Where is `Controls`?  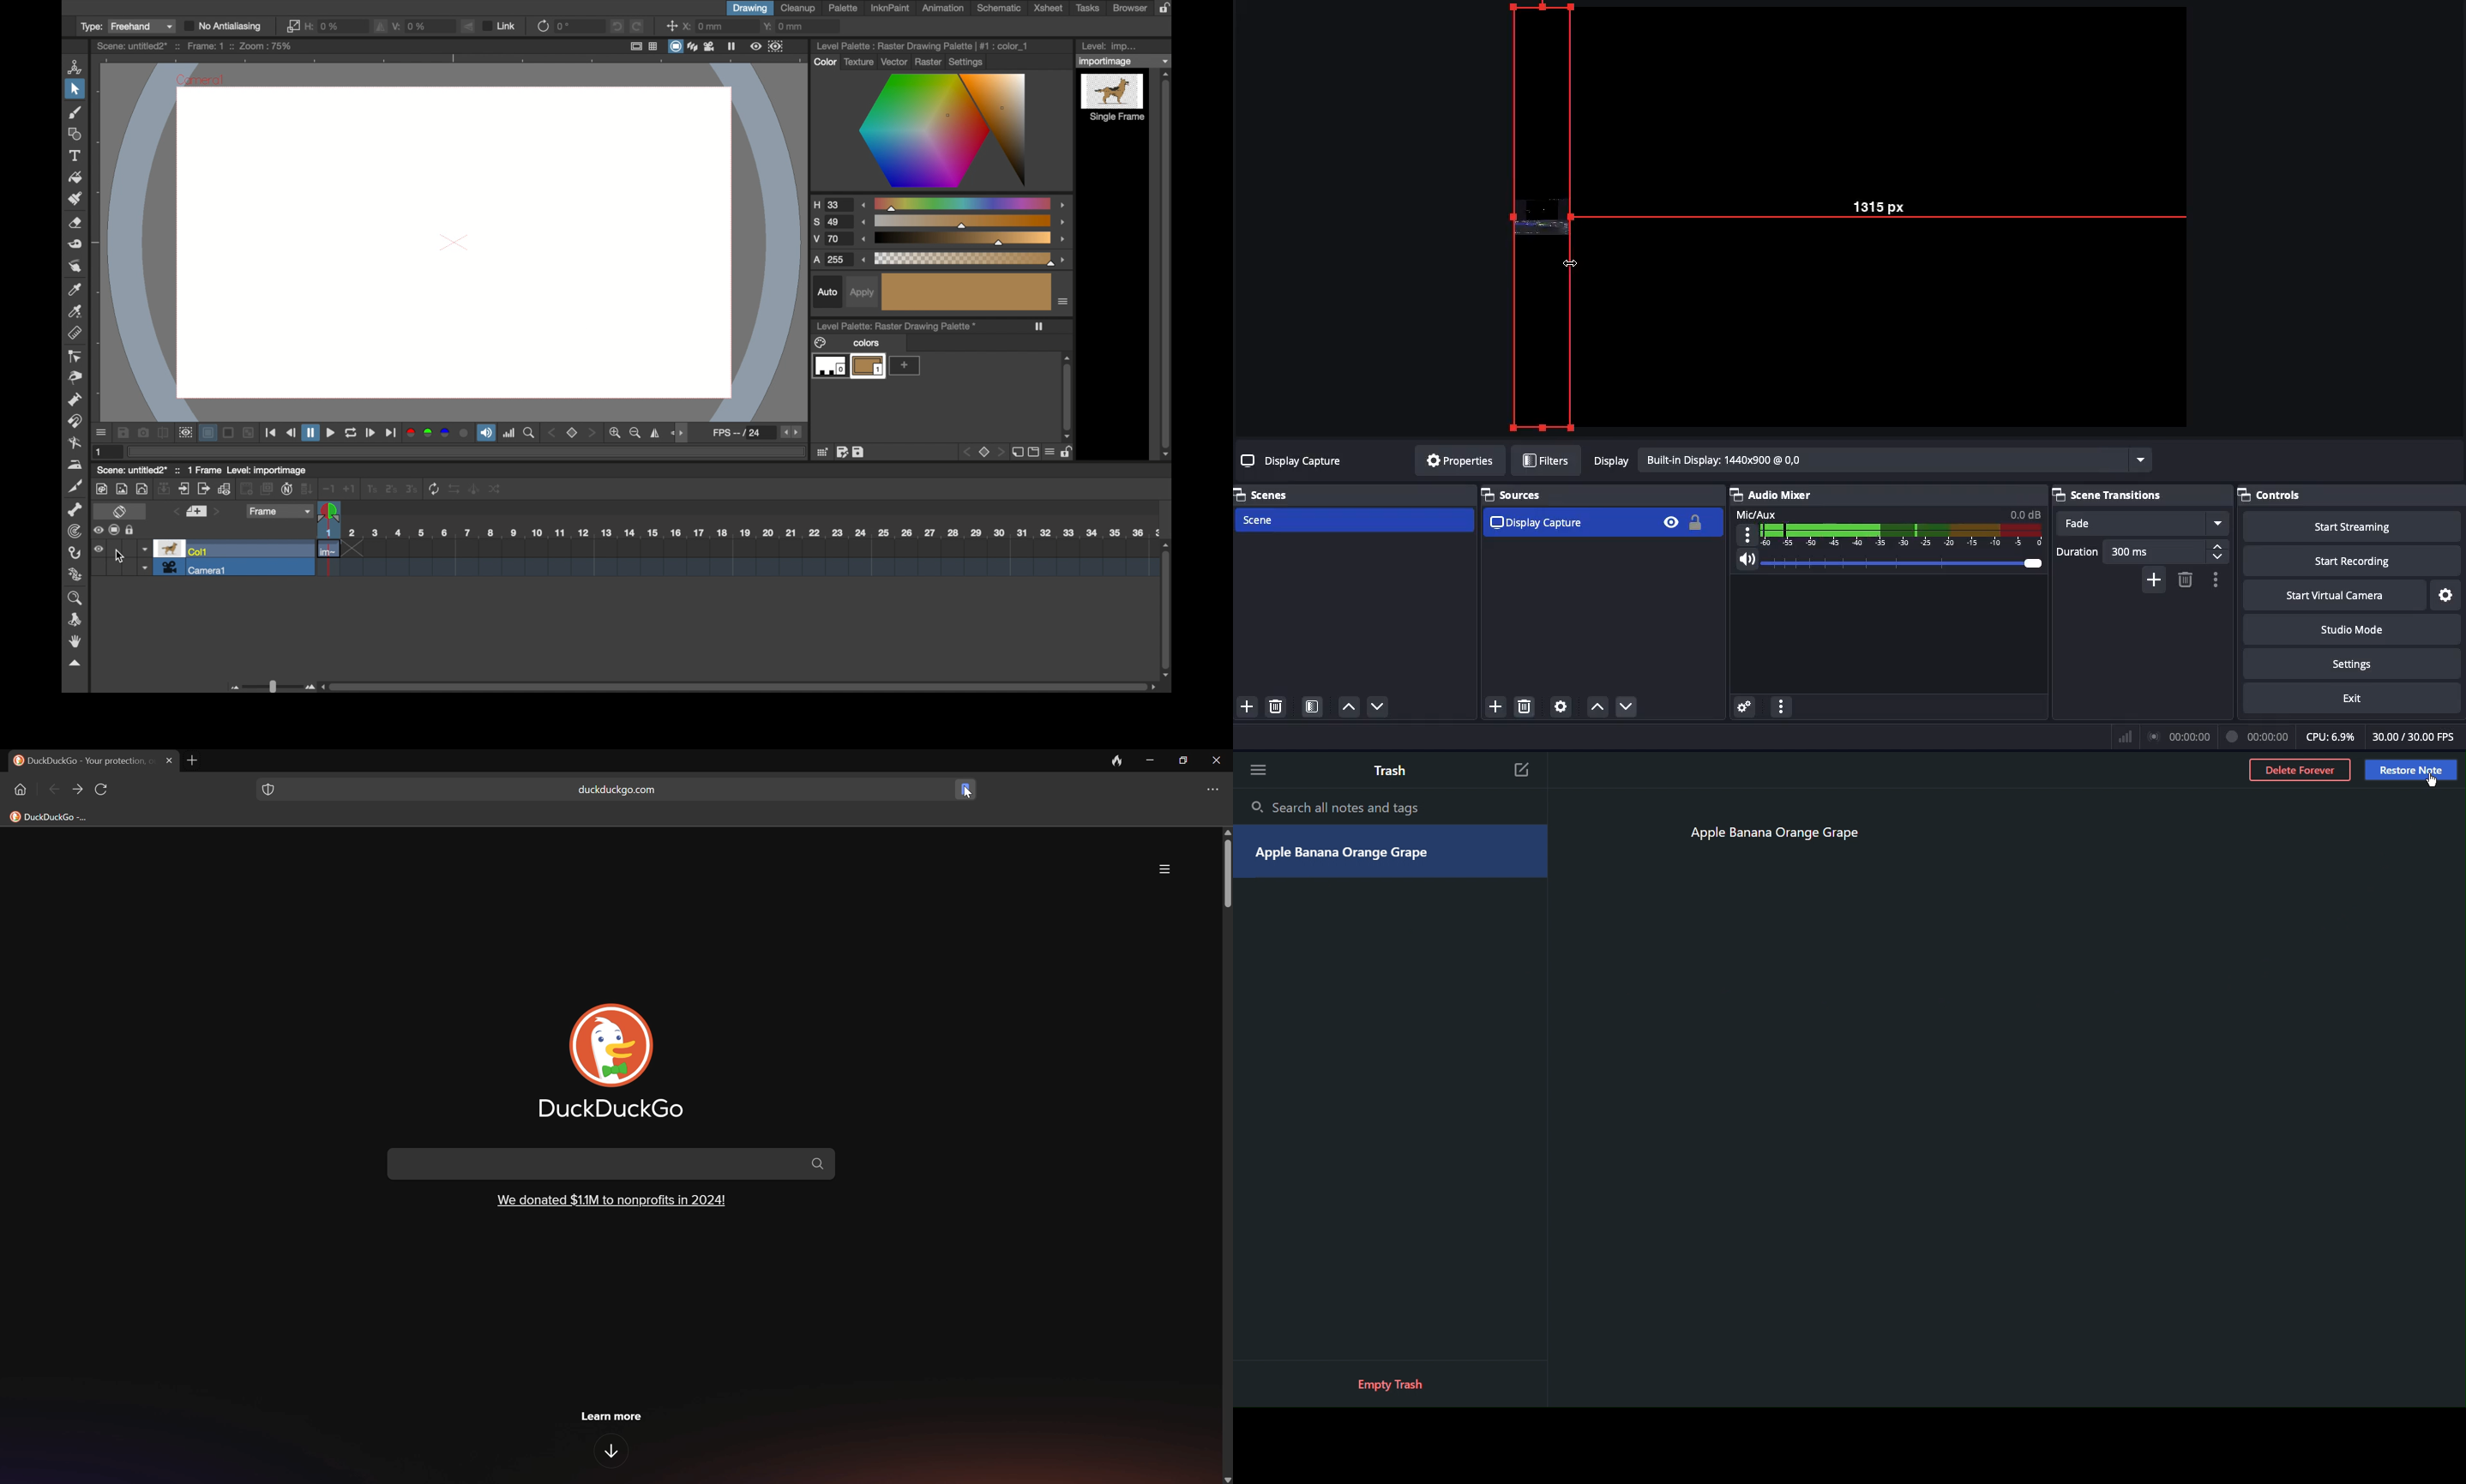
Controls is located at coordinates (2351, 495).